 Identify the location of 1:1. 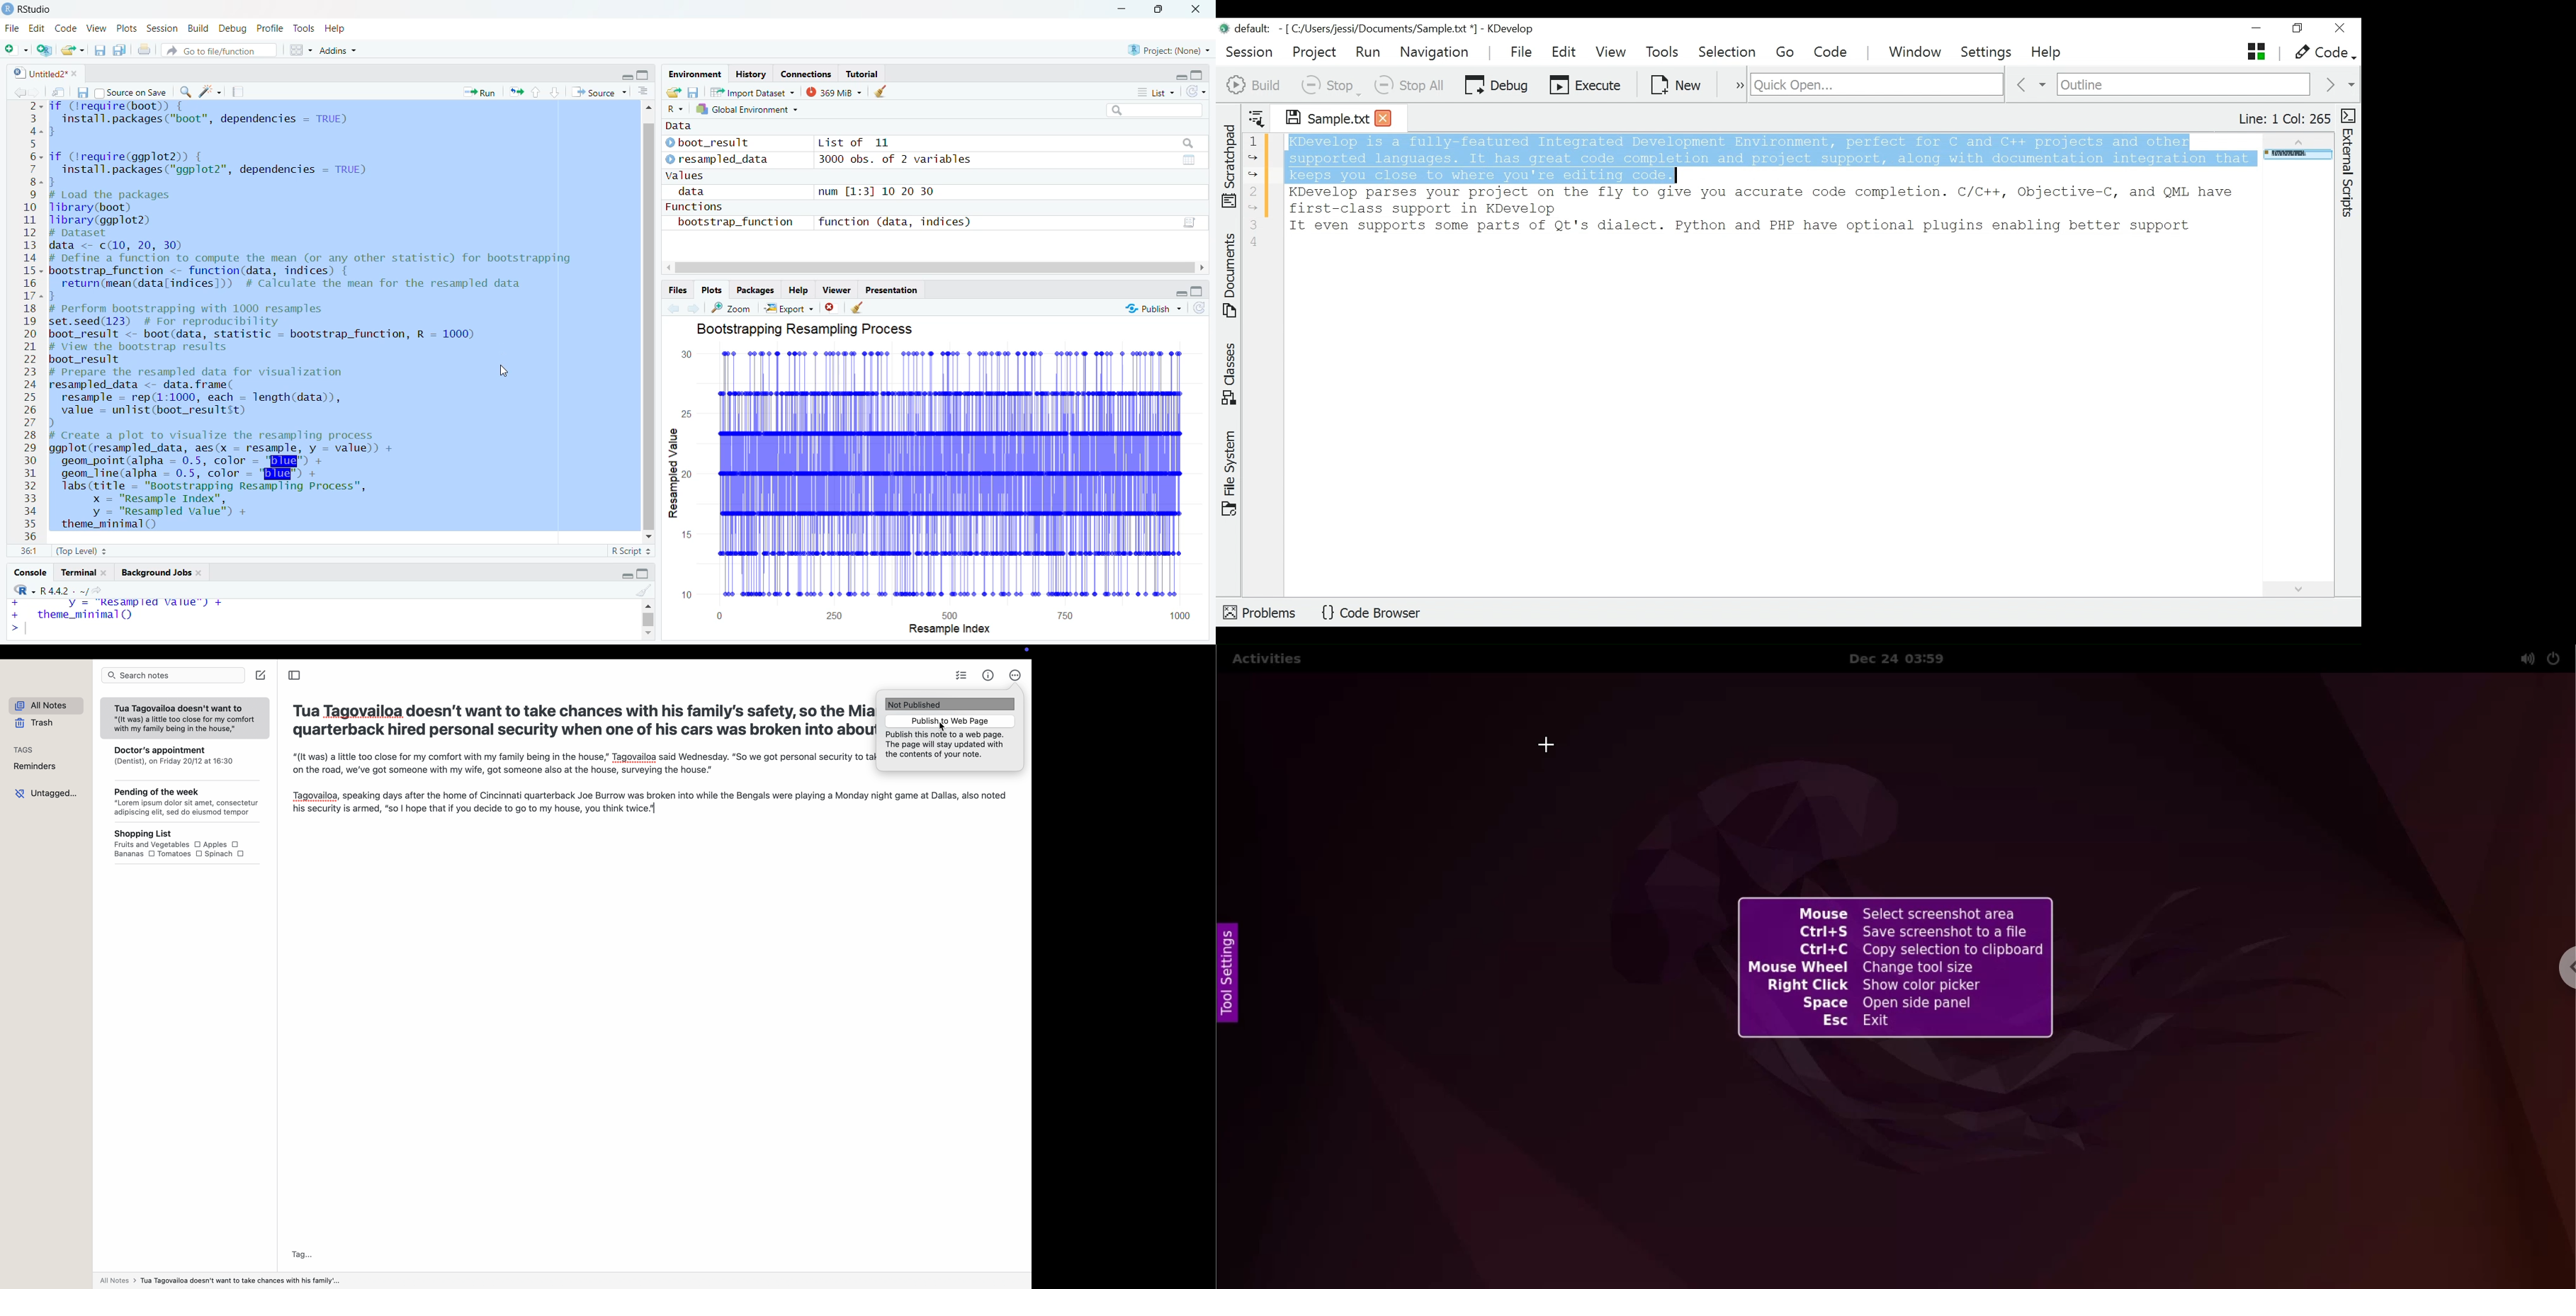
(29, 550).